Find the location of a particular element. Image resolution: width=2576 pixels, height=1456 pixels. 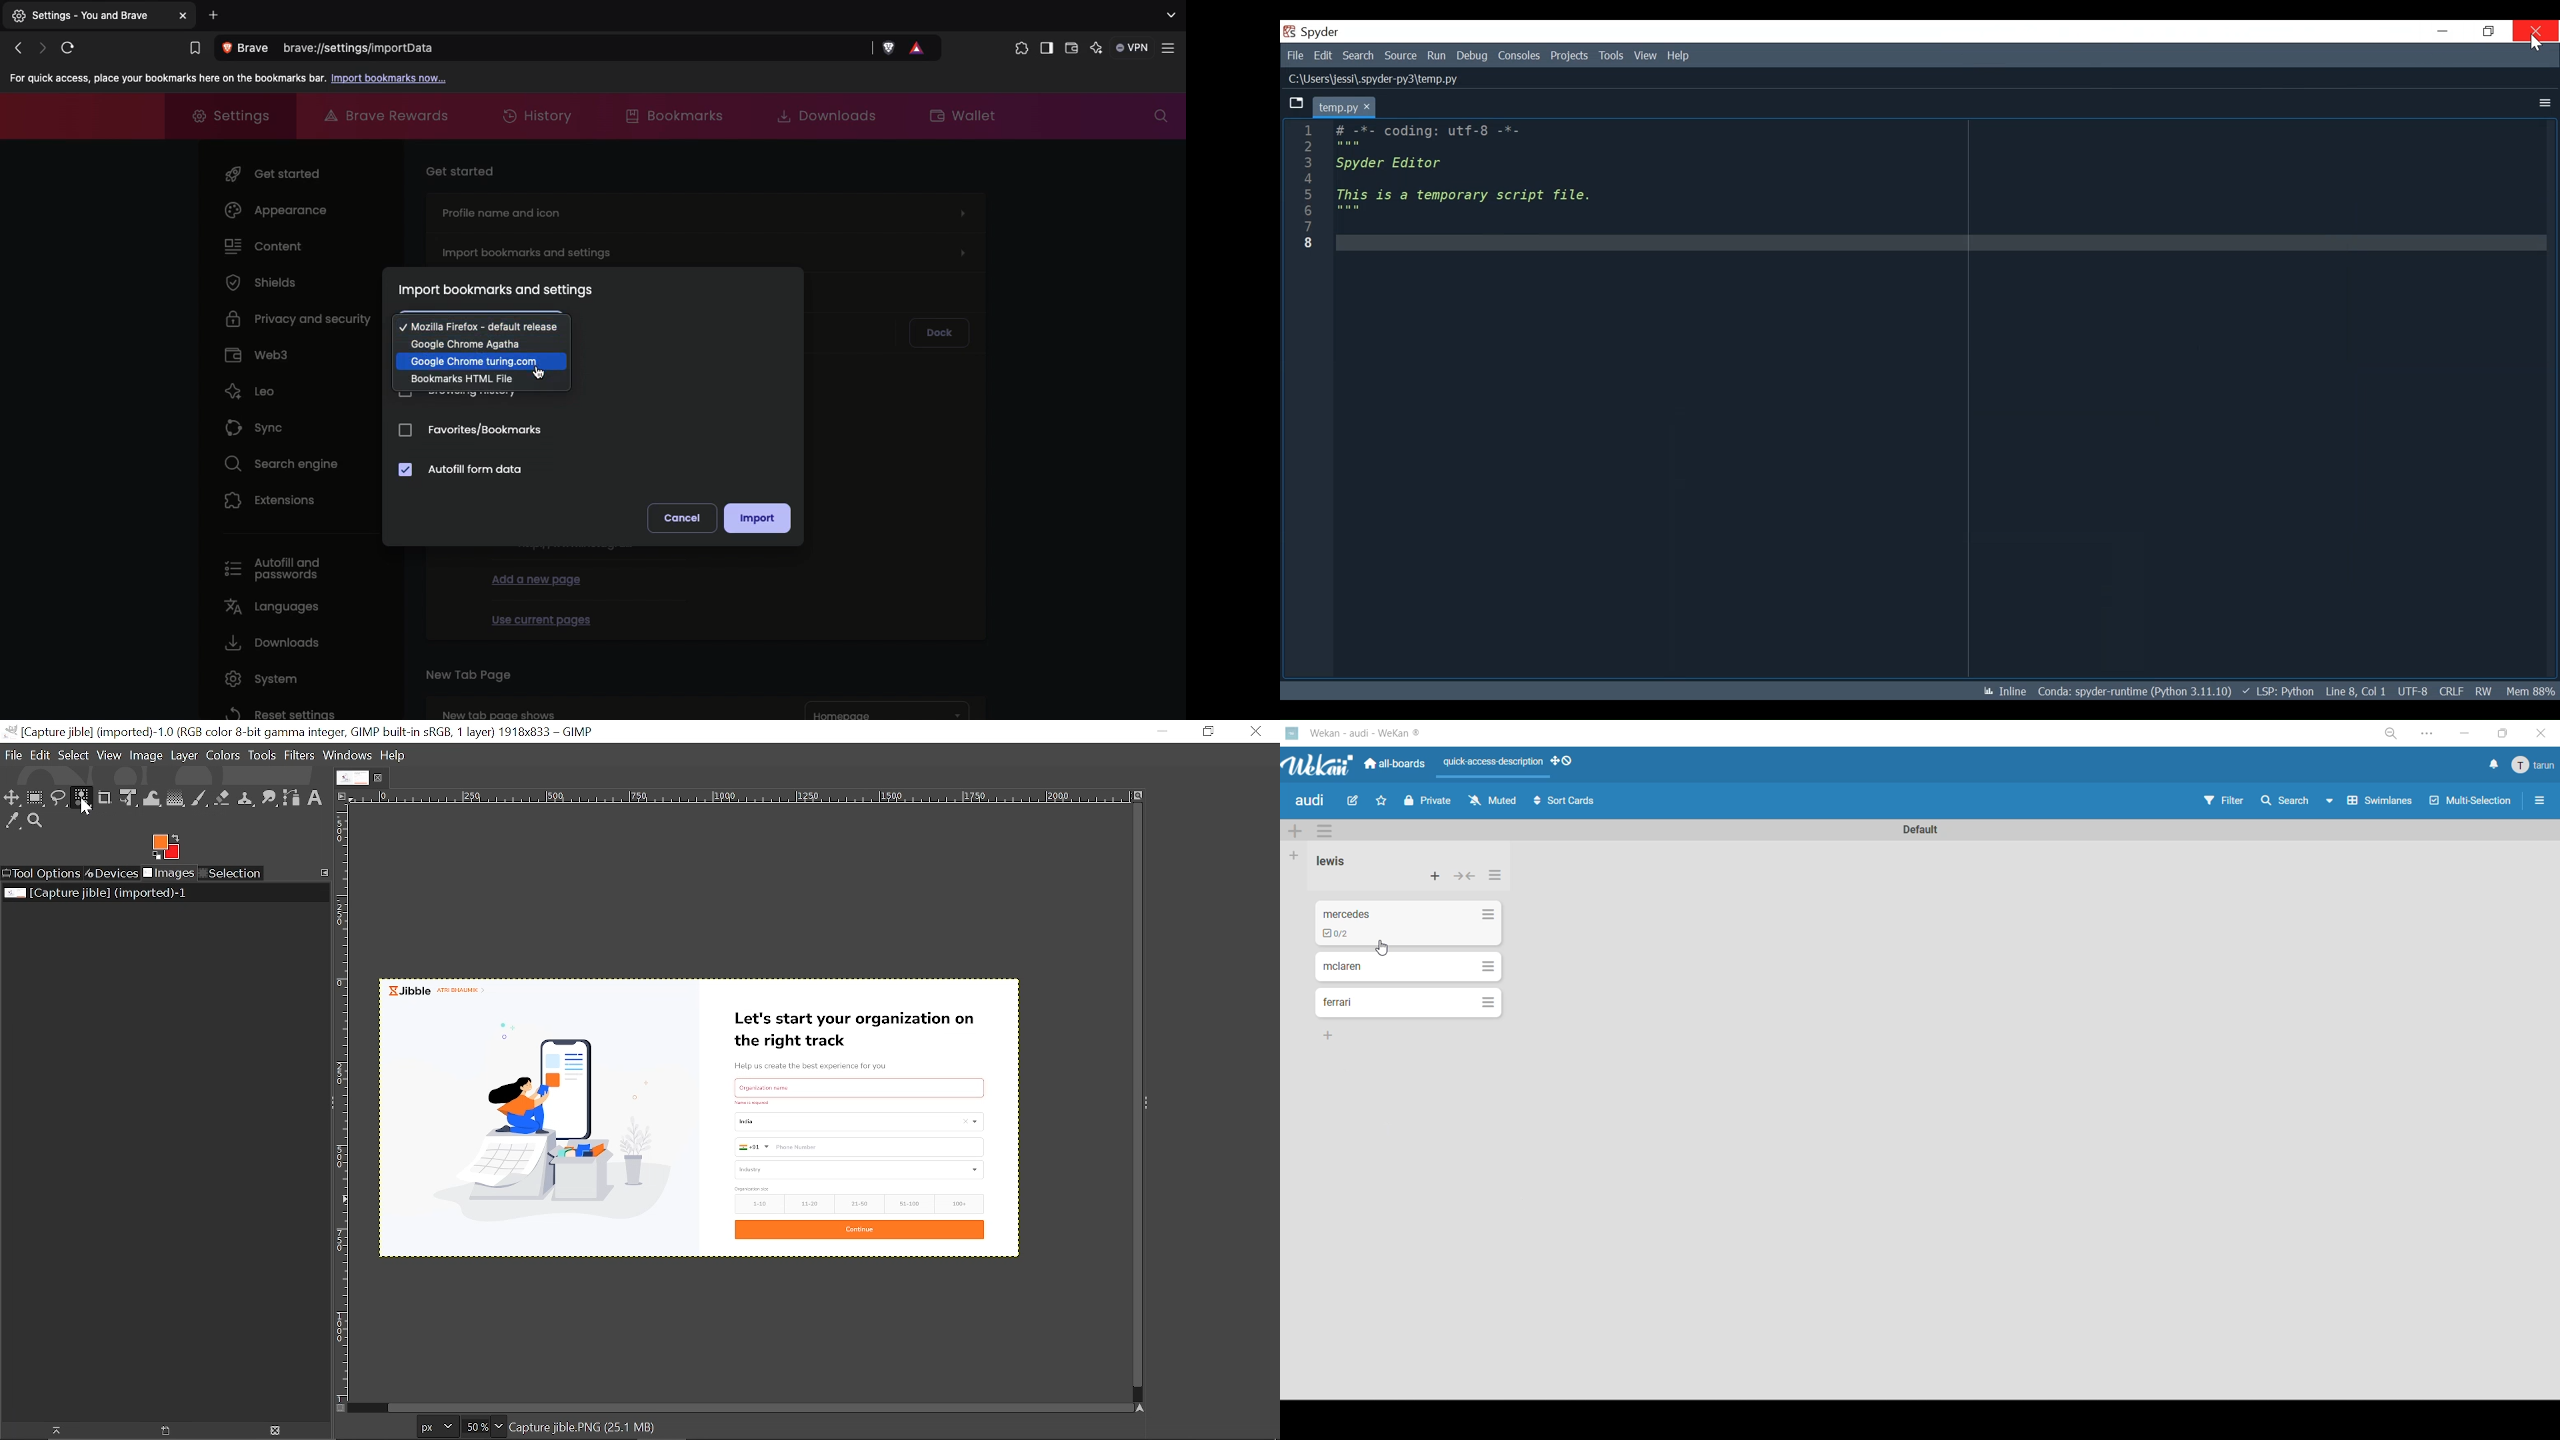

Toggle quick mask on/off is located at coordinates (344, 1408).